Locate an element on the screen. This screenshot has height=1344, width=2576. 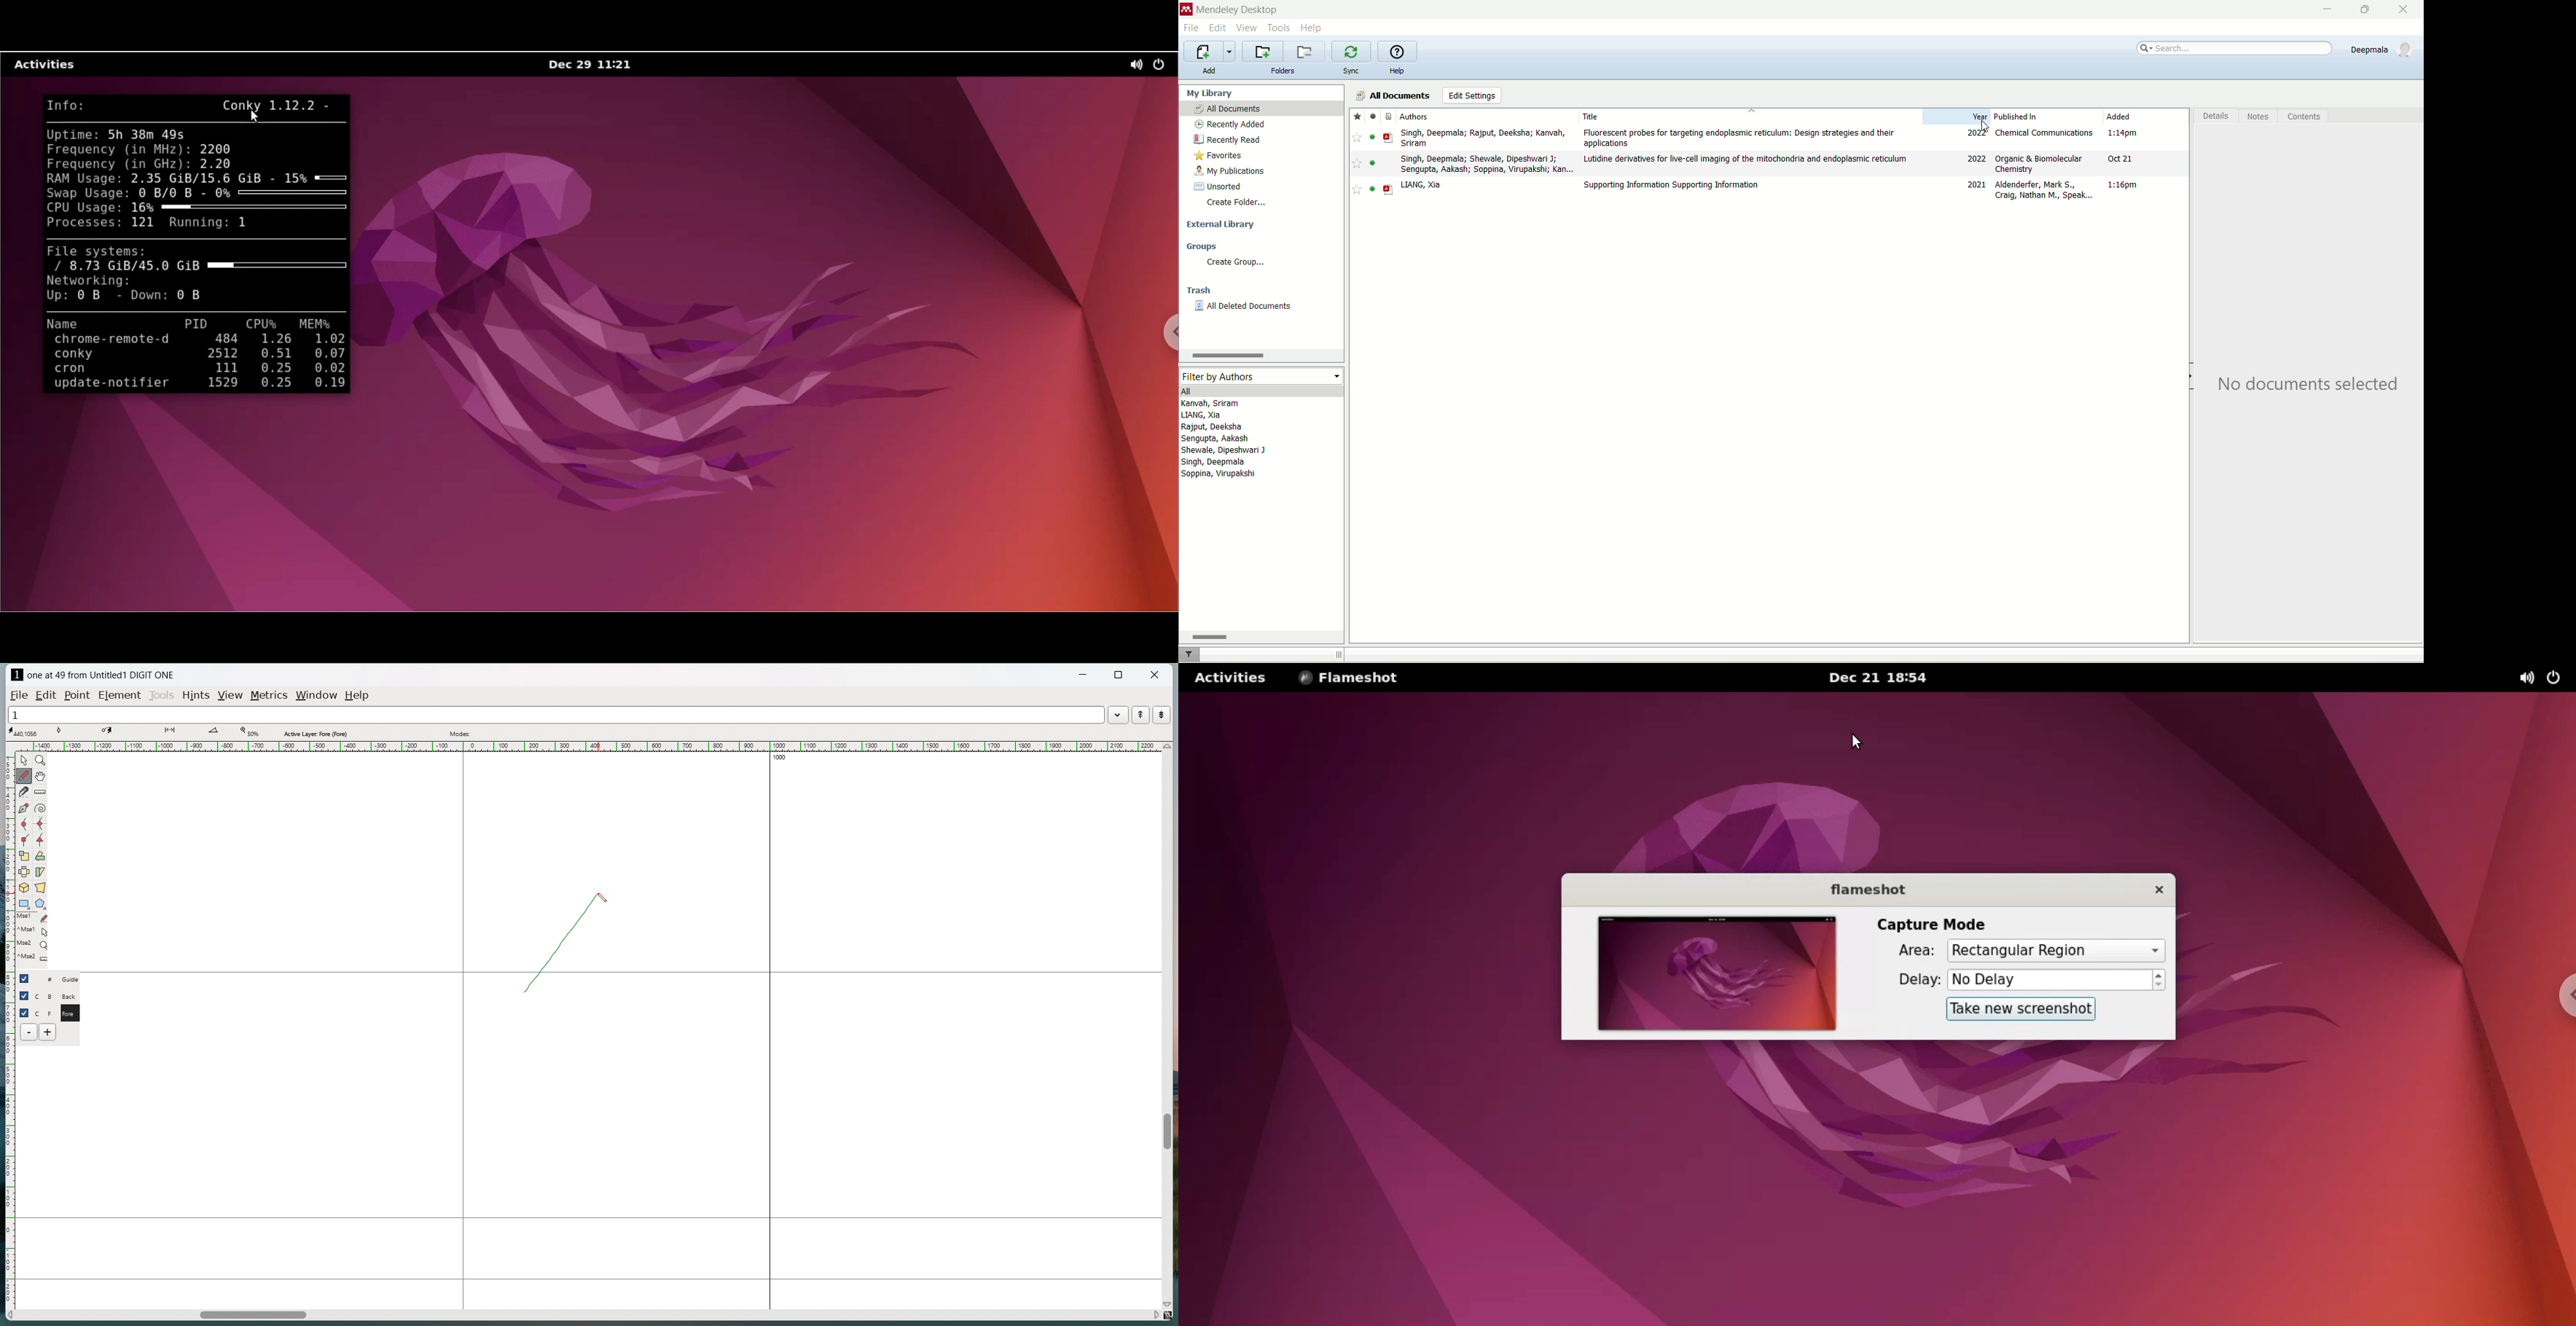
magnify is located at coordinates (41, 760).